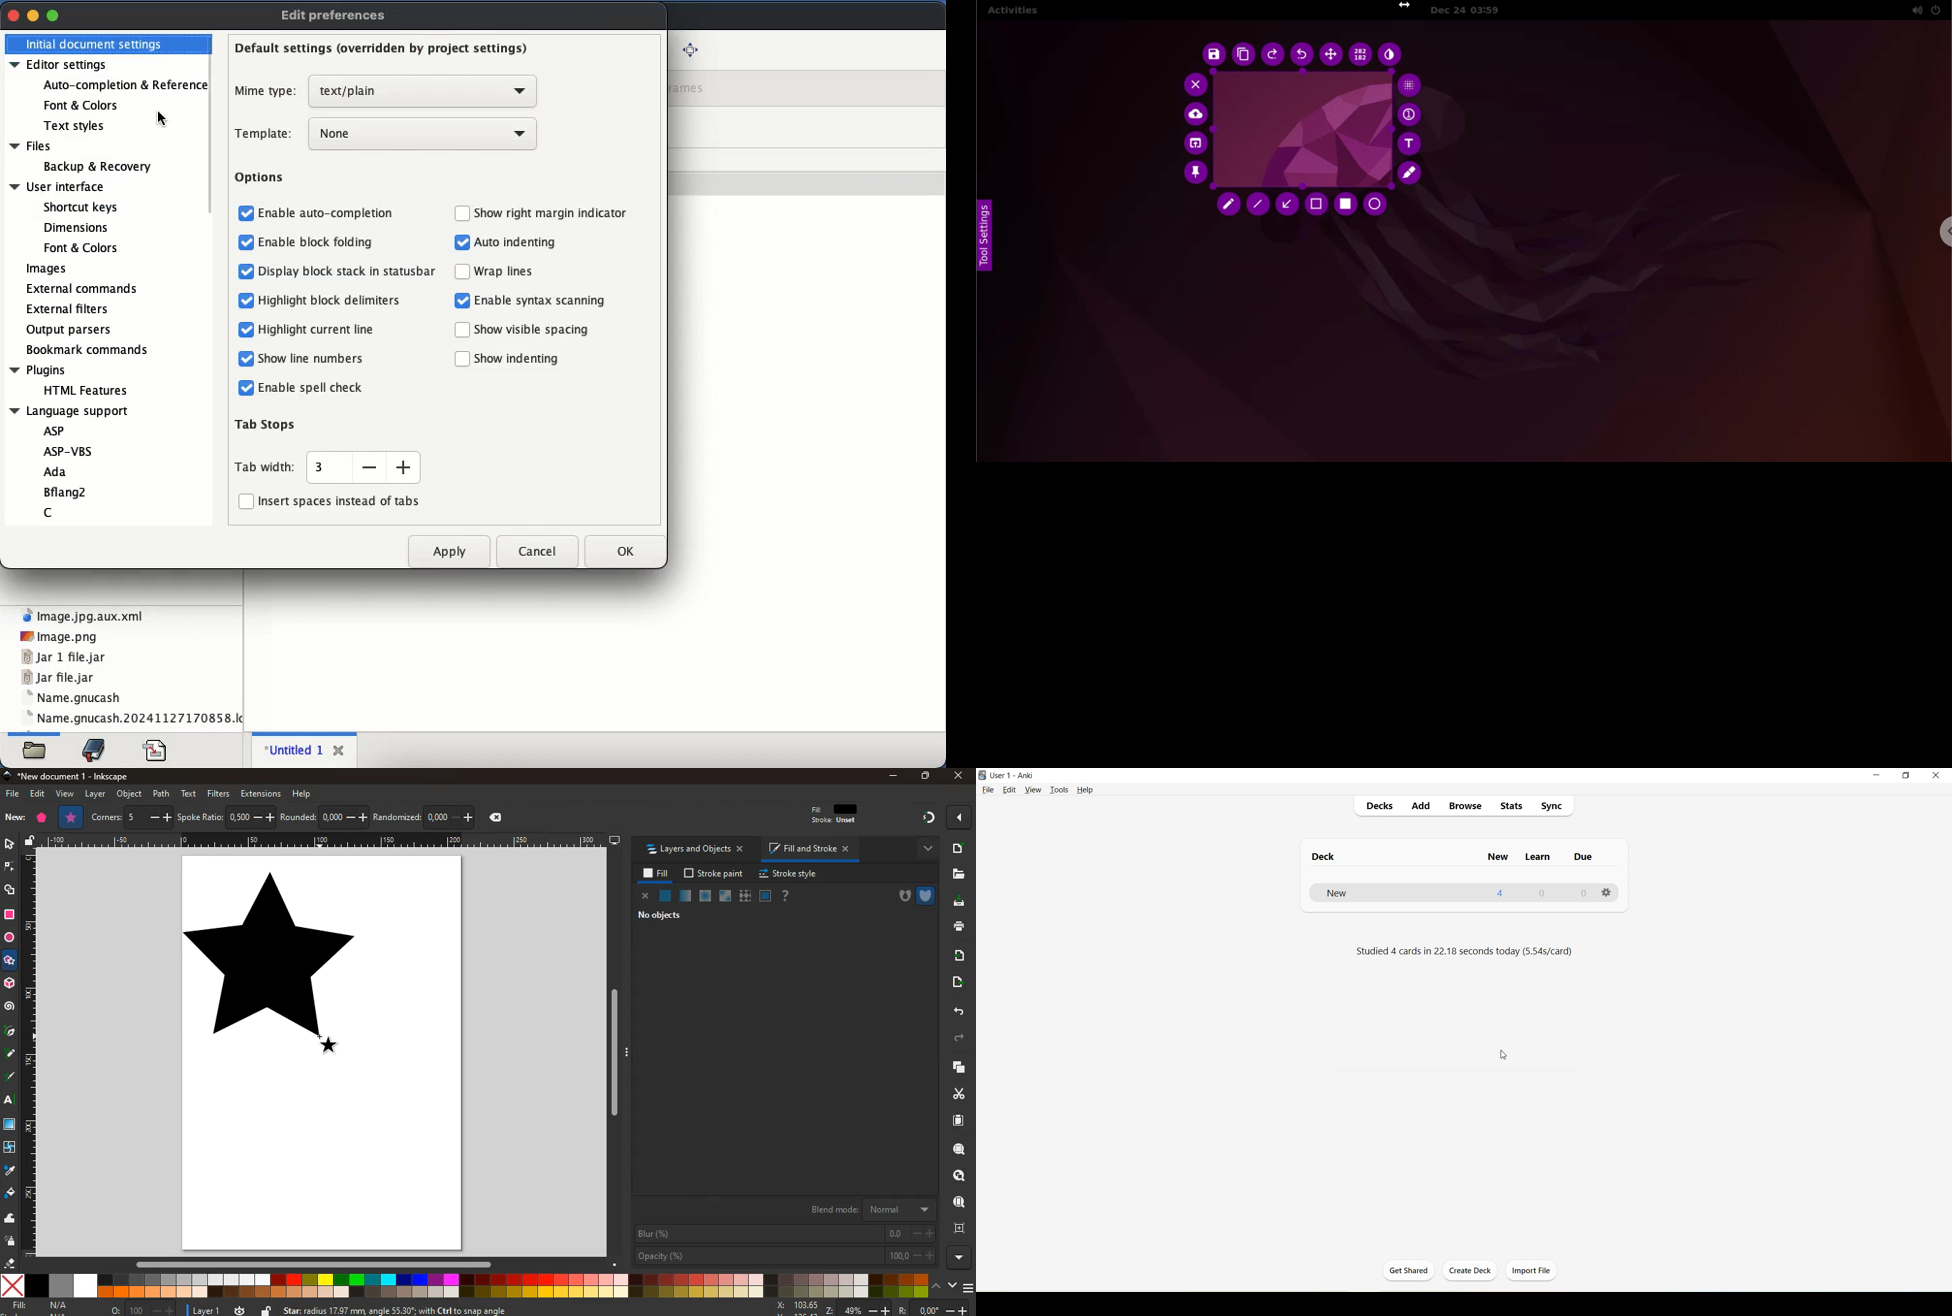 The height and width of the screenshot is (1316, 1960). I want to click on opacity, so click(785, 1257).